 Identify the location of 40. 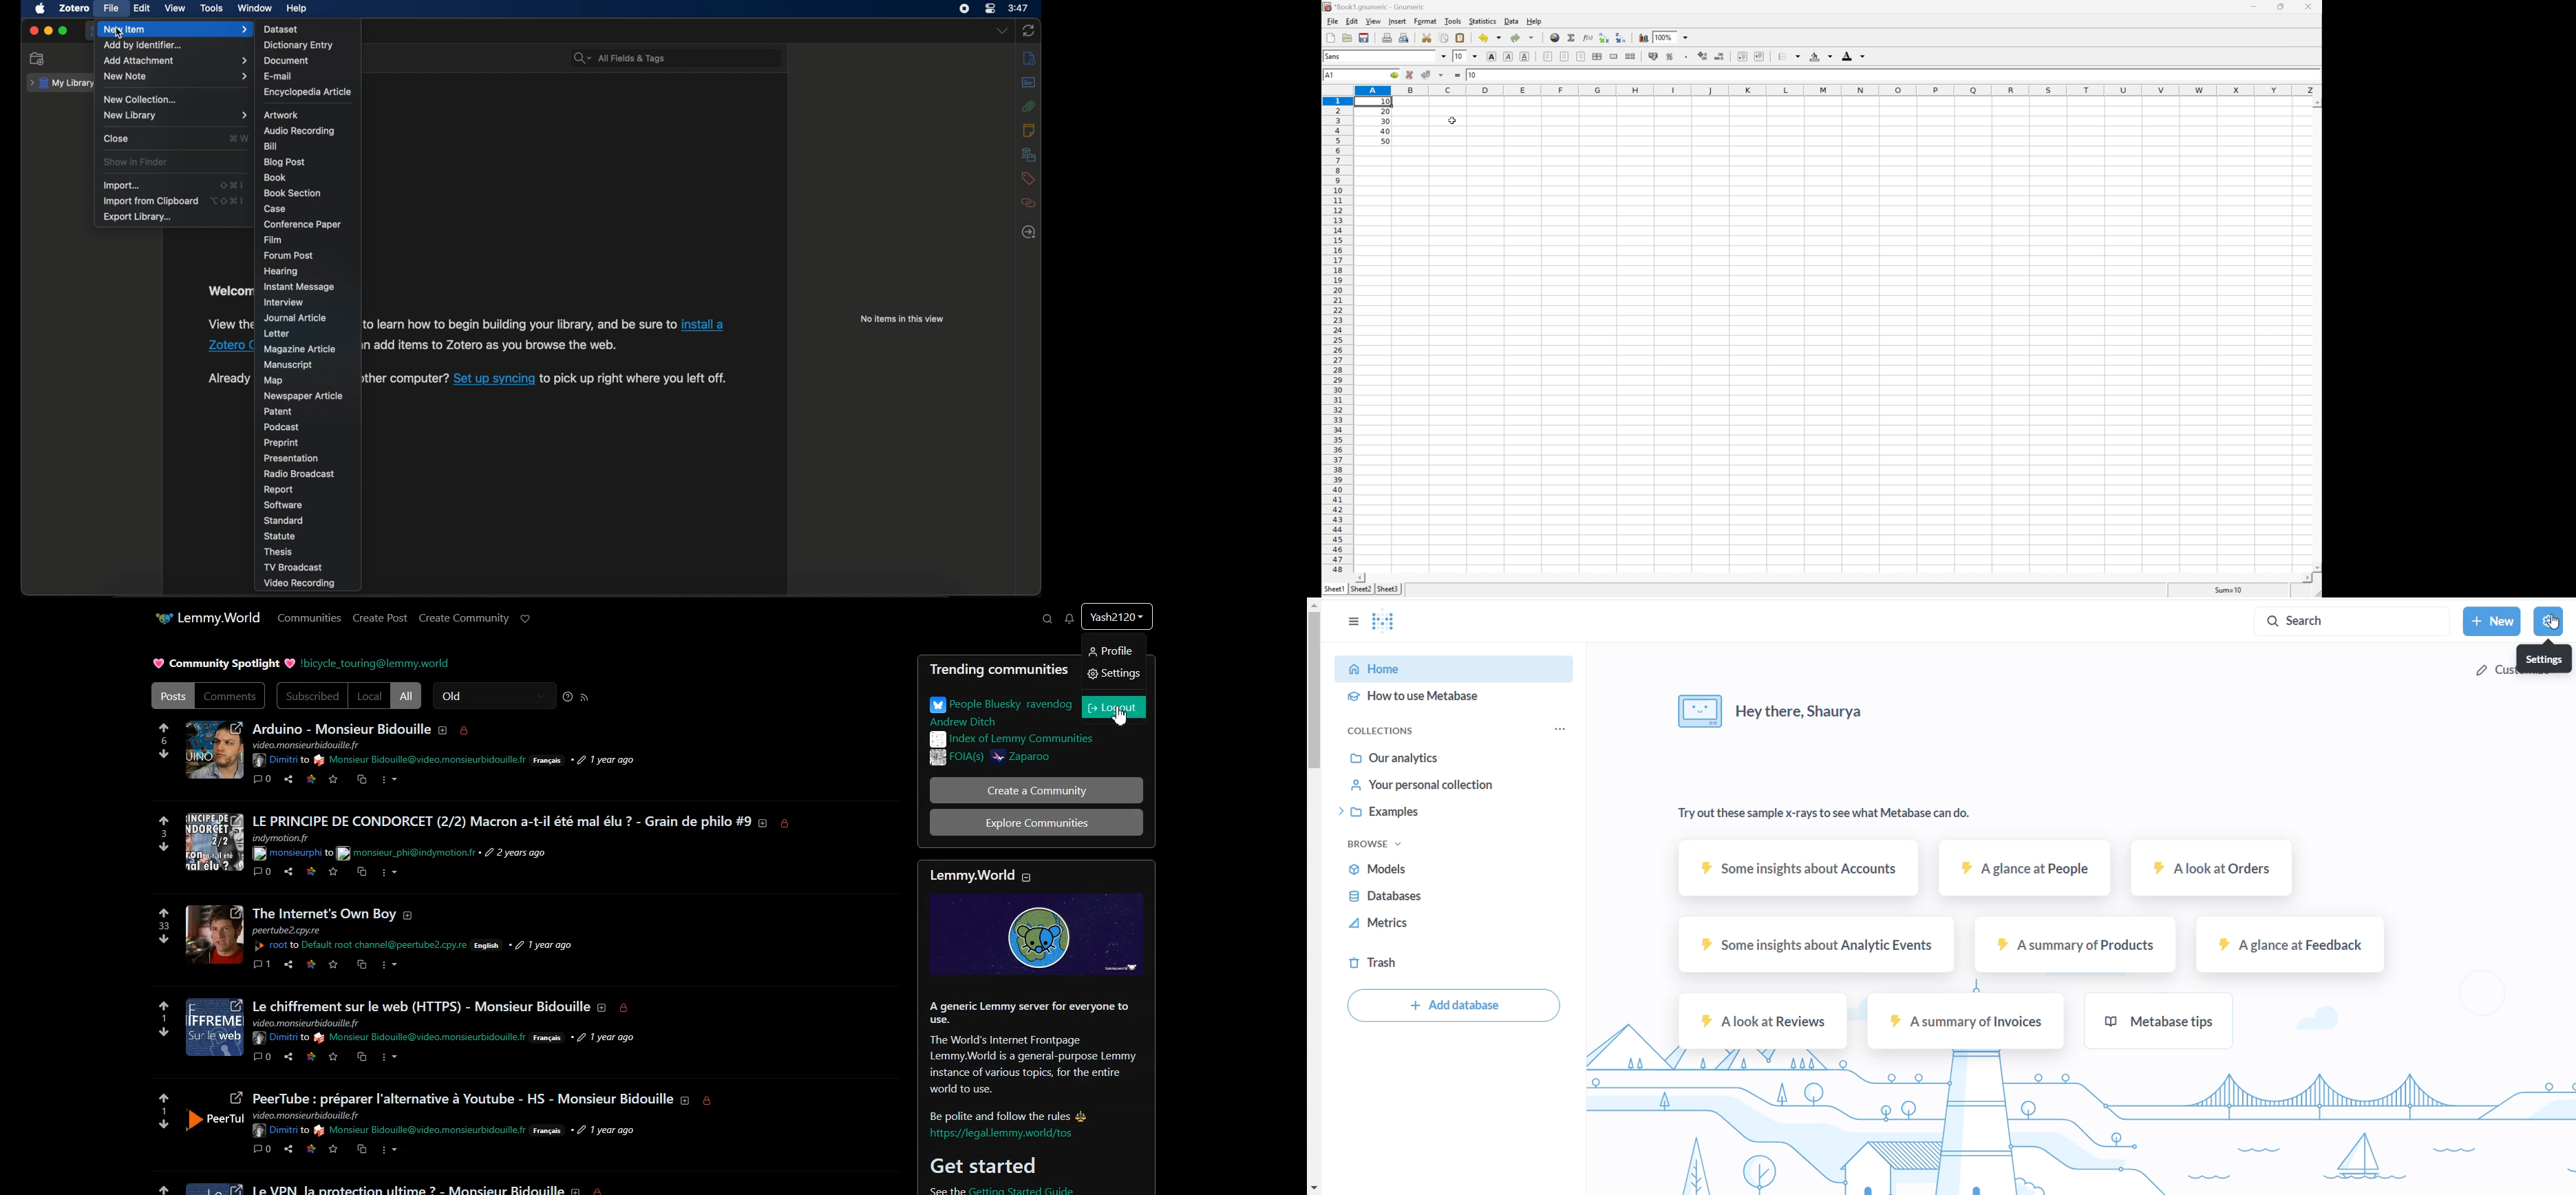
(1385, 131).